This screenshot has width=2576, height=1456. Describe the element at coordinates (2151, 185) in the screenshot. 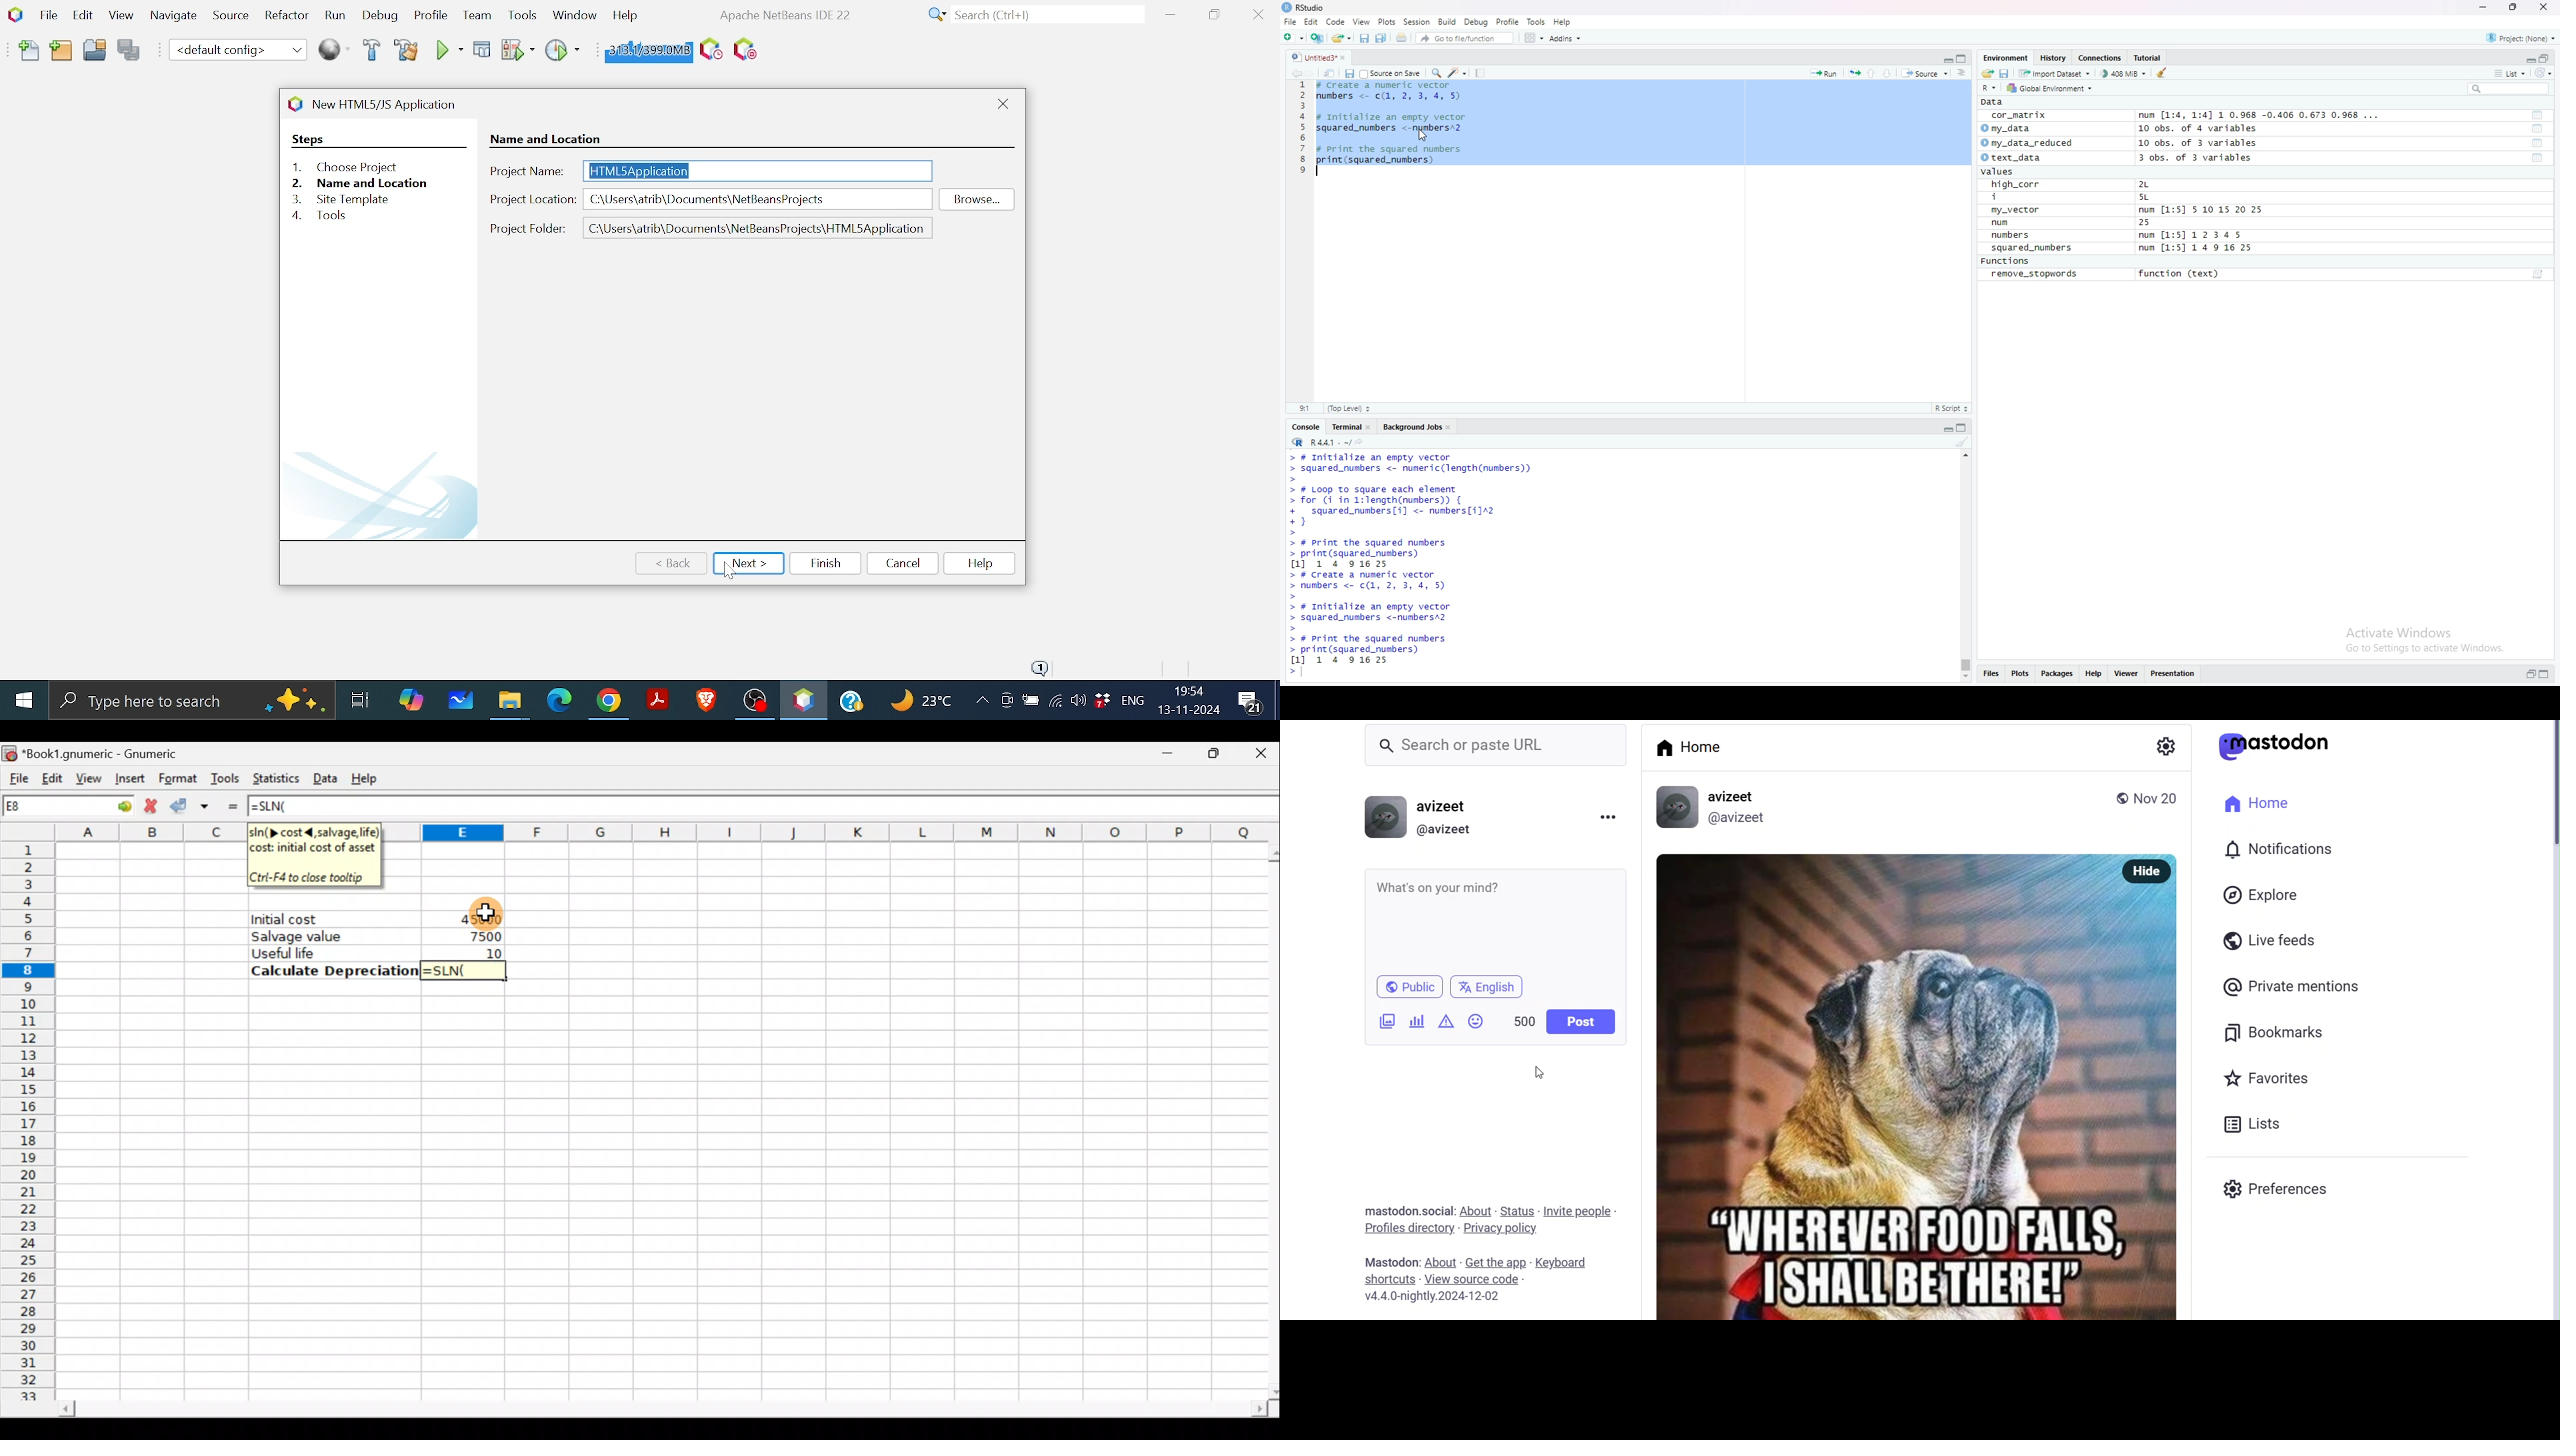

I see `2L` at that location.